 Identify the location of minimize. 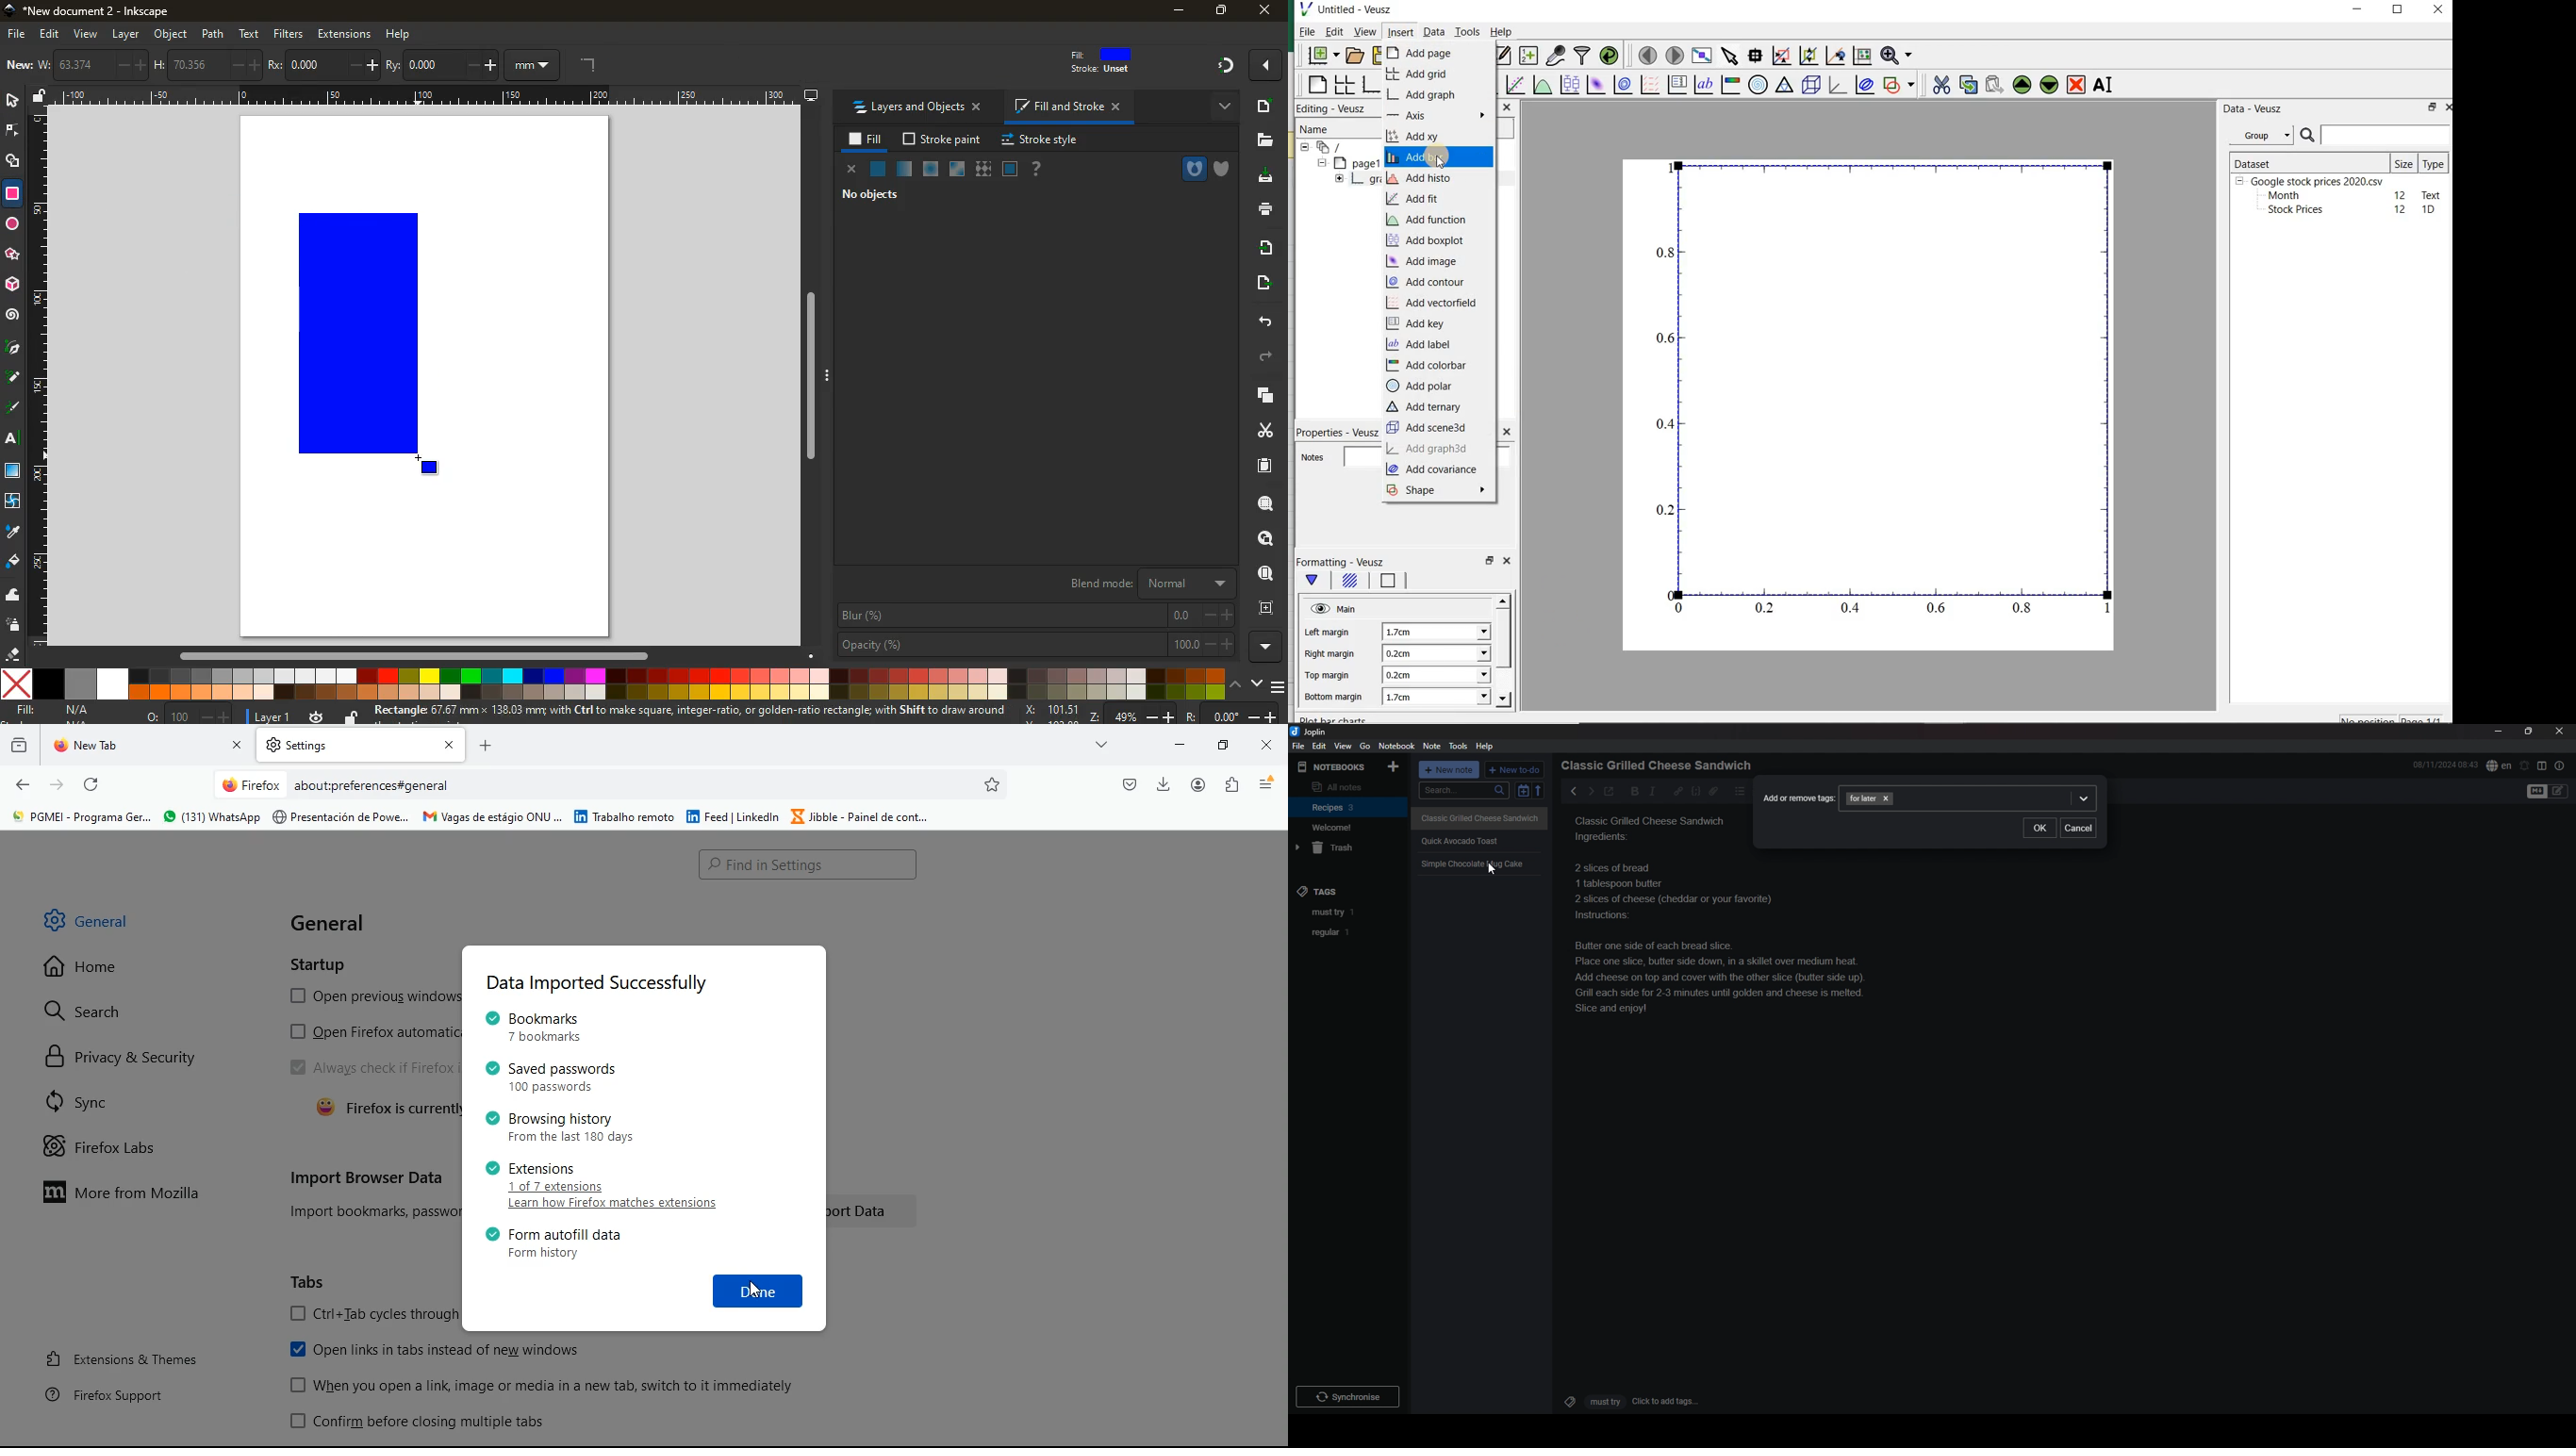
(1181, 745).